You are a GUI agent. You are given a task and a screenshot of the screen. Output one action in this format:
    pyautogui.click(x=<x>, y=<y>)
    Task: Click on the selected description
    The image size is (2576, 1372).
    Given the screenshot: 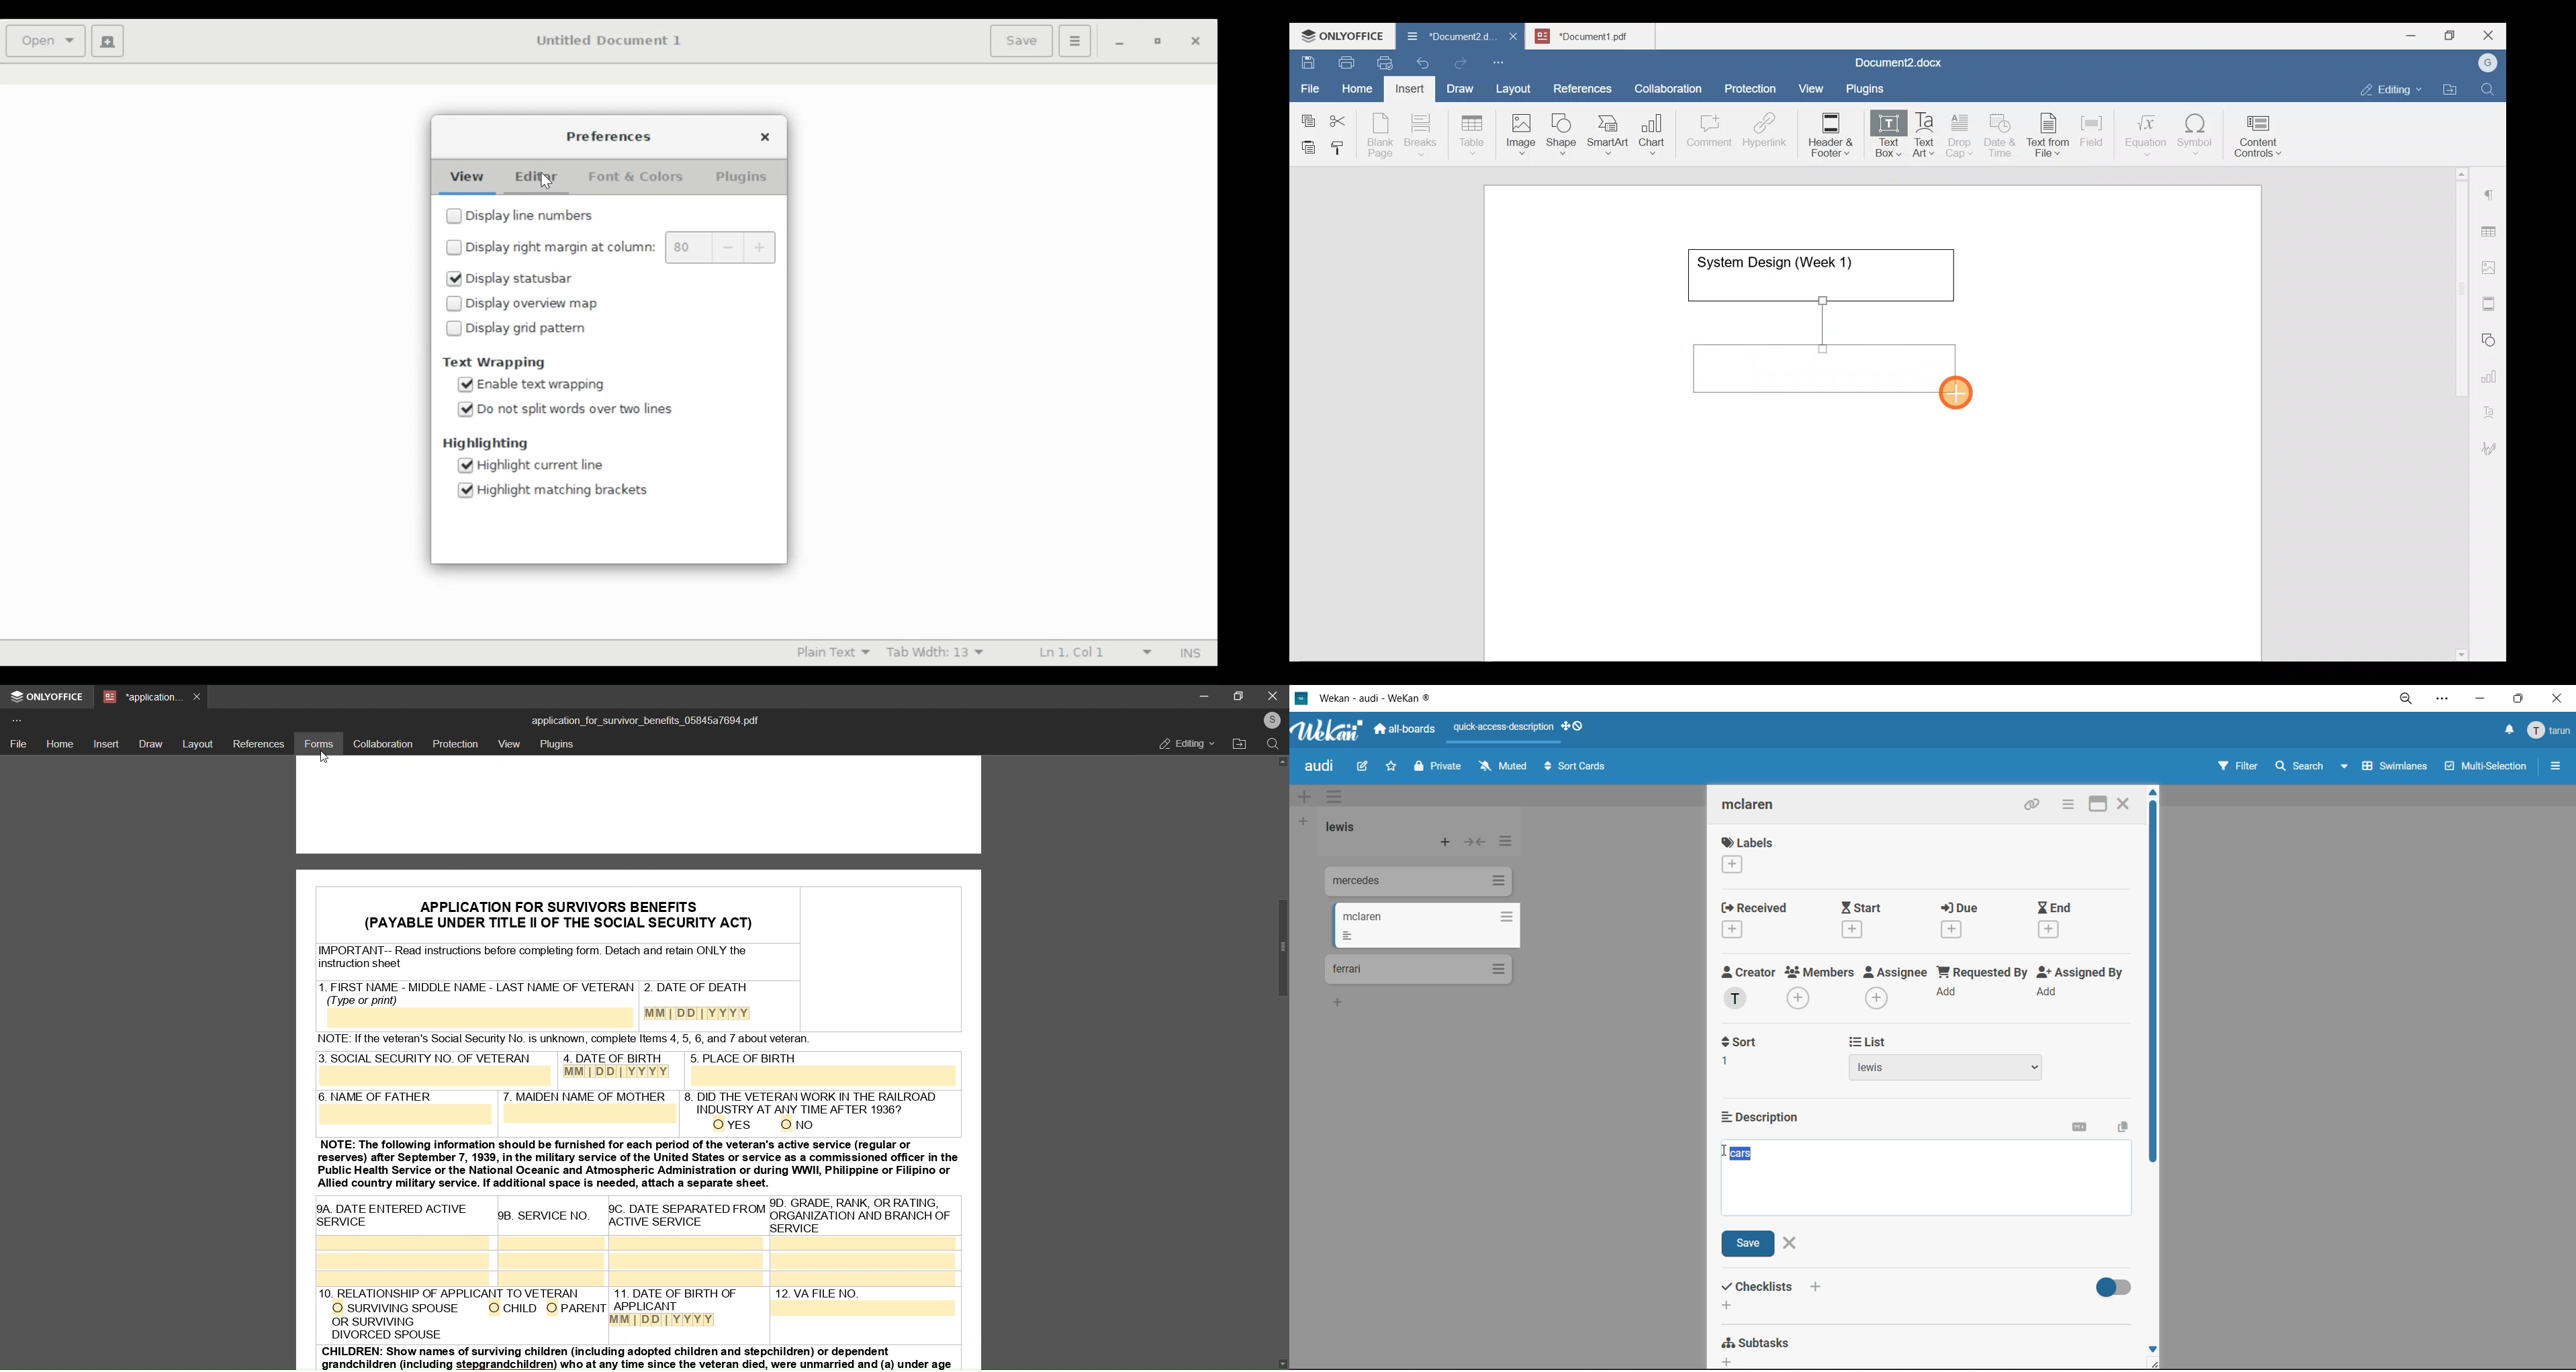 What is the action you would take?
    pyautogui.click(x=1743, y=1154)
    